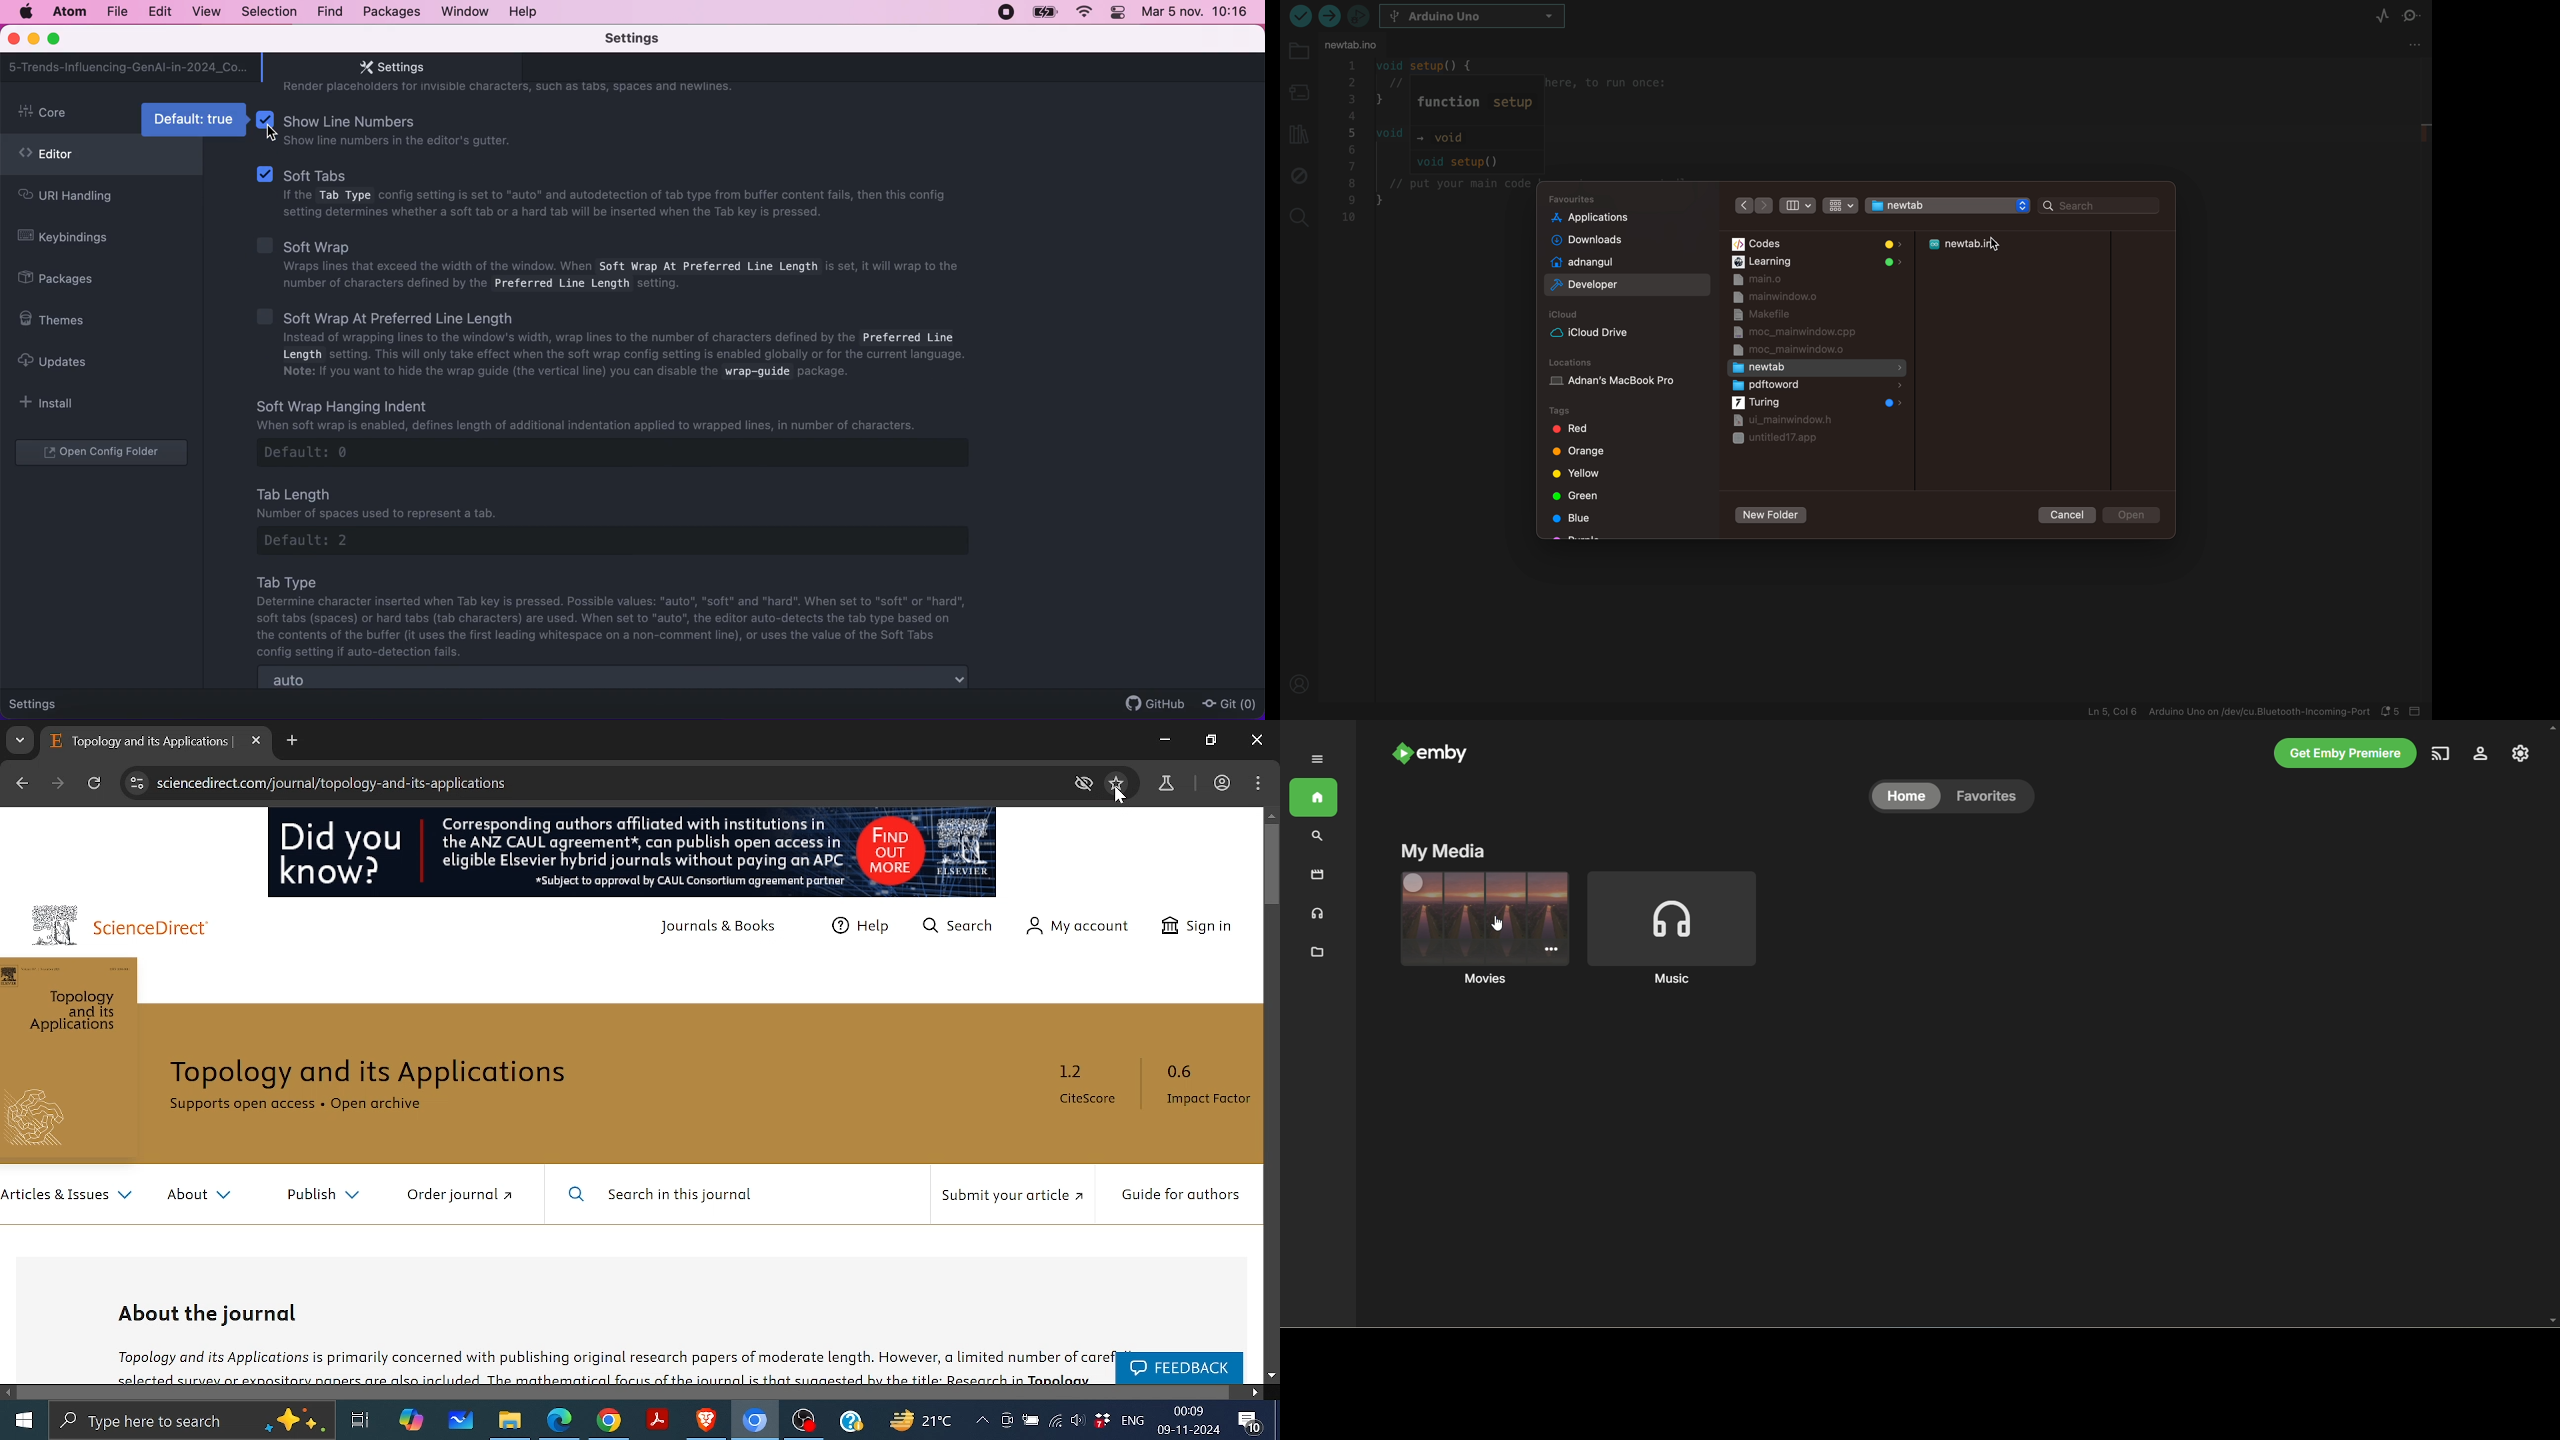 Image resolution: width=2576 pixels, height=1456 pixels. Describe the element at coordinates (617, 616) in the screenshot. I see `tab type` at that location.